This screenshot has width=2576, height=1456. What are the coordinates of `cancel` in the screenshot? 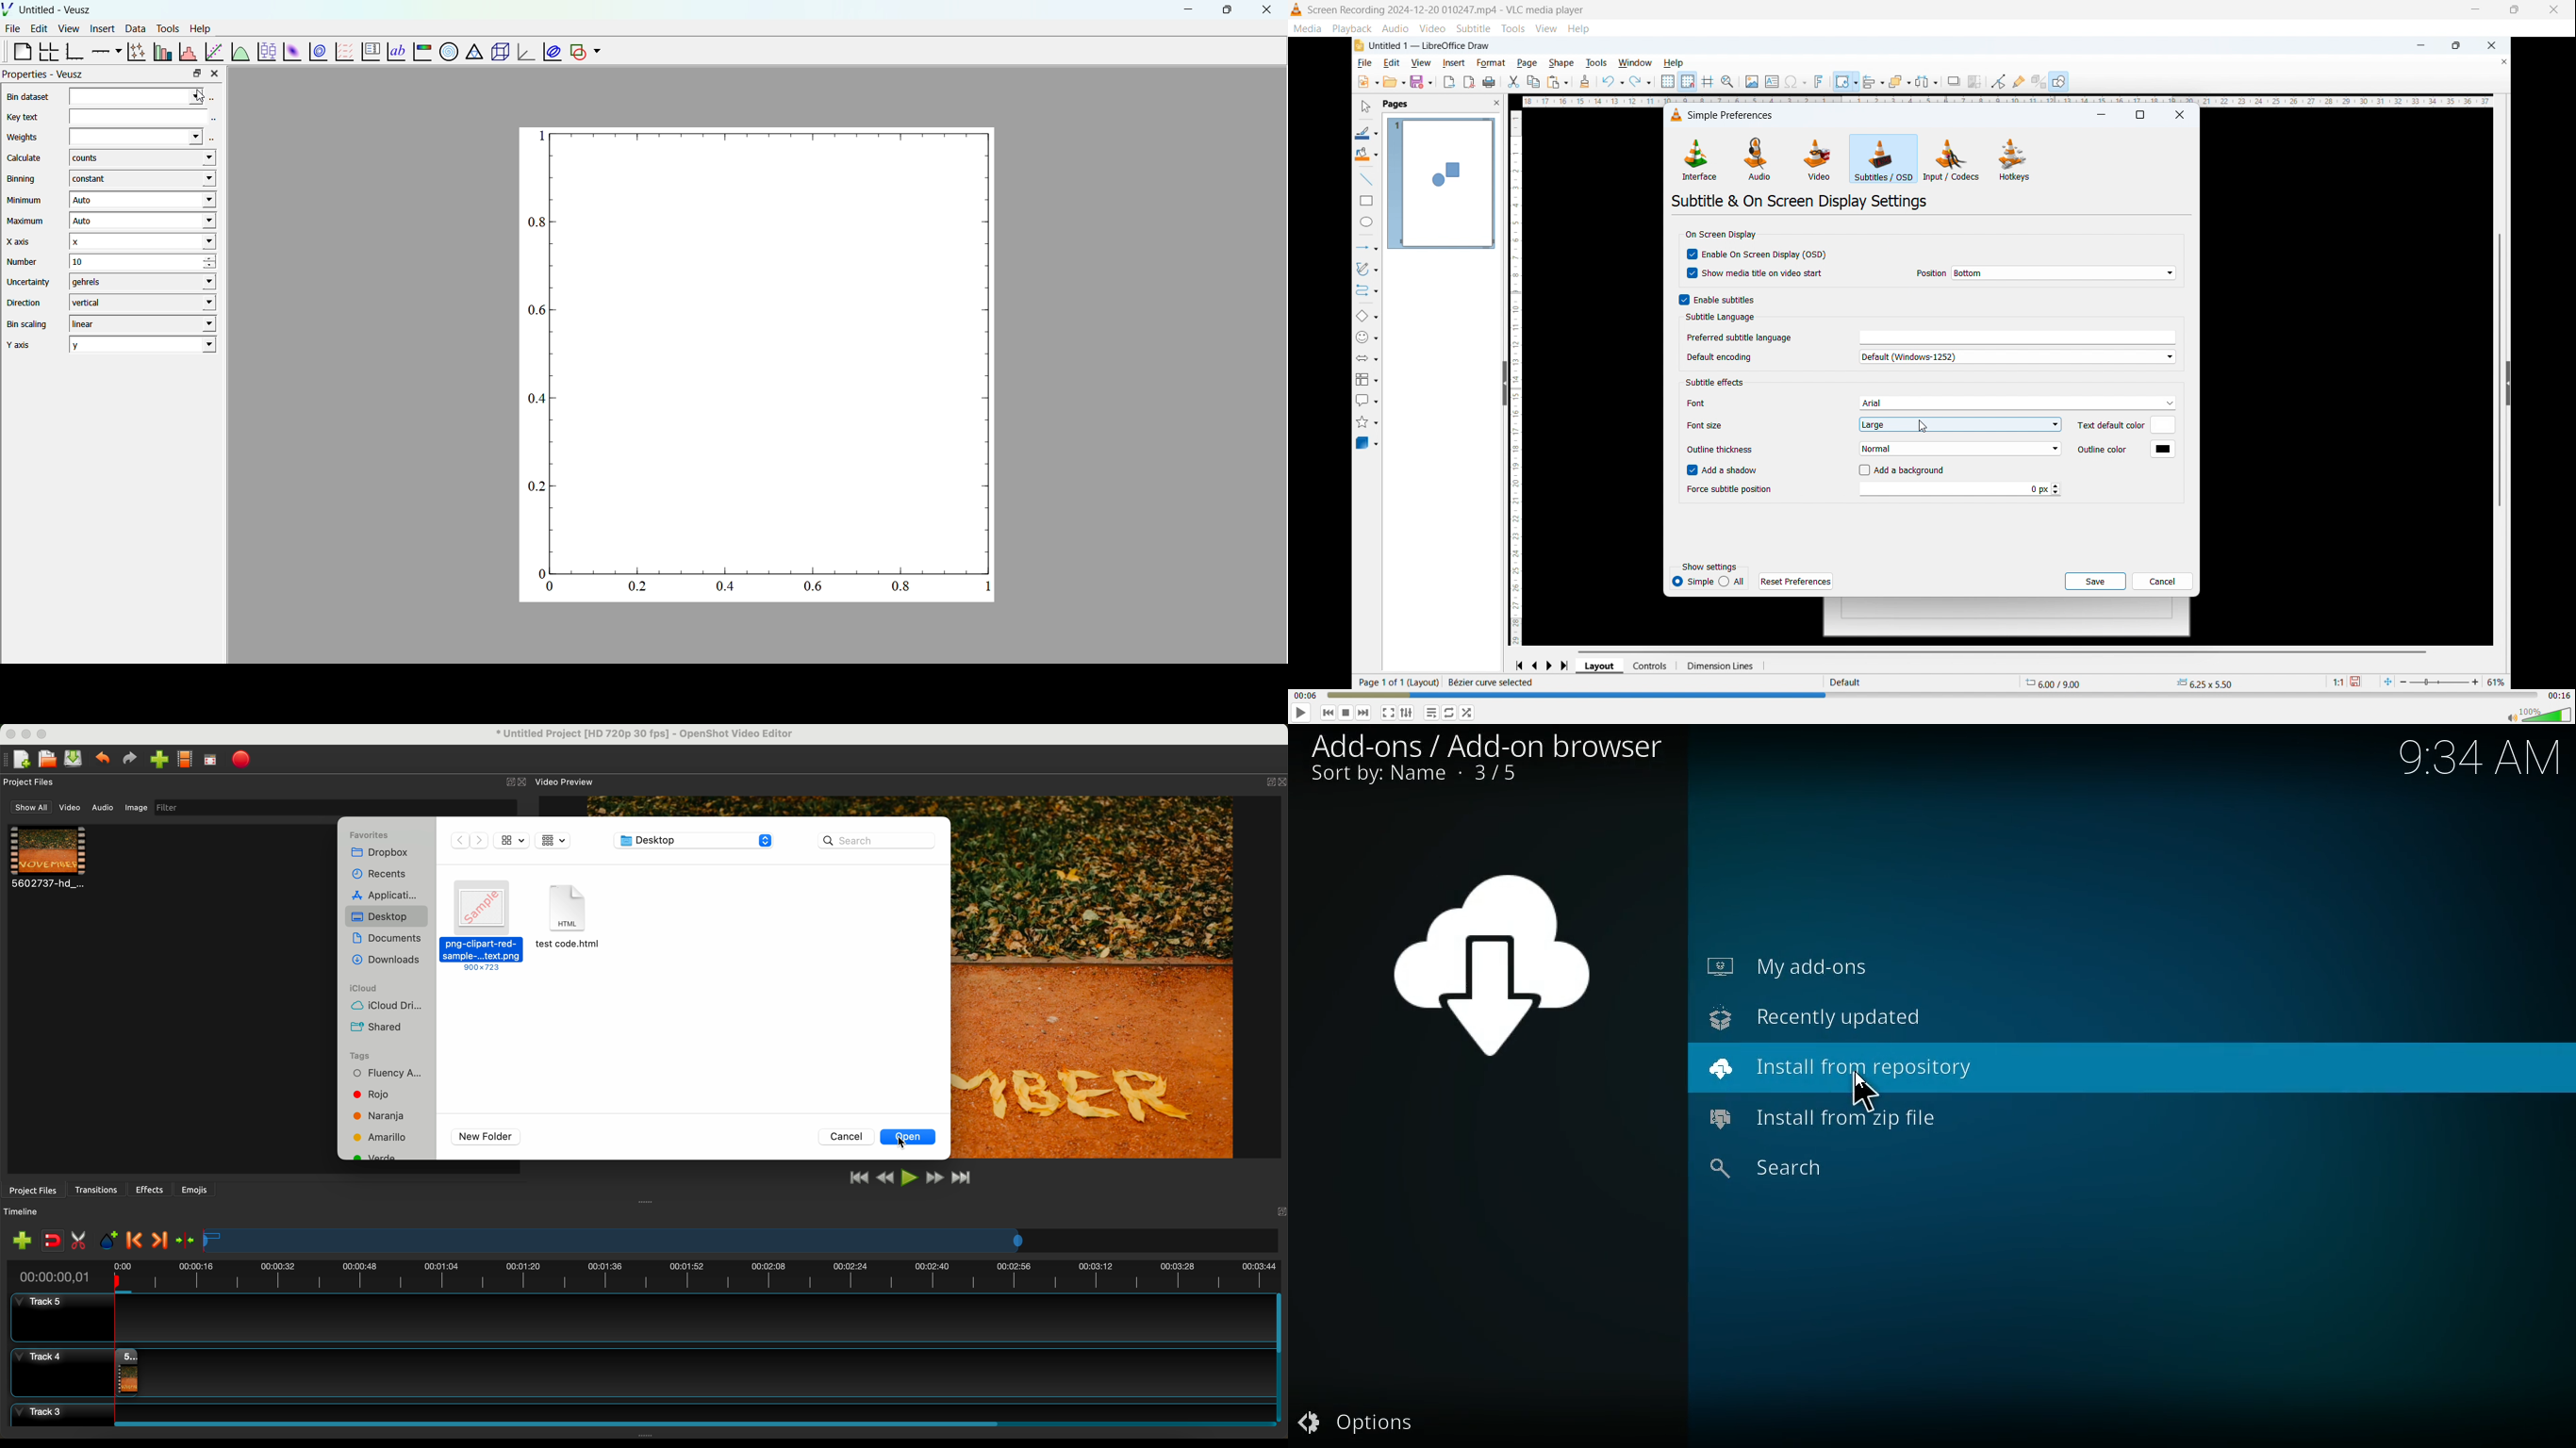 It's located at (2162, 581).